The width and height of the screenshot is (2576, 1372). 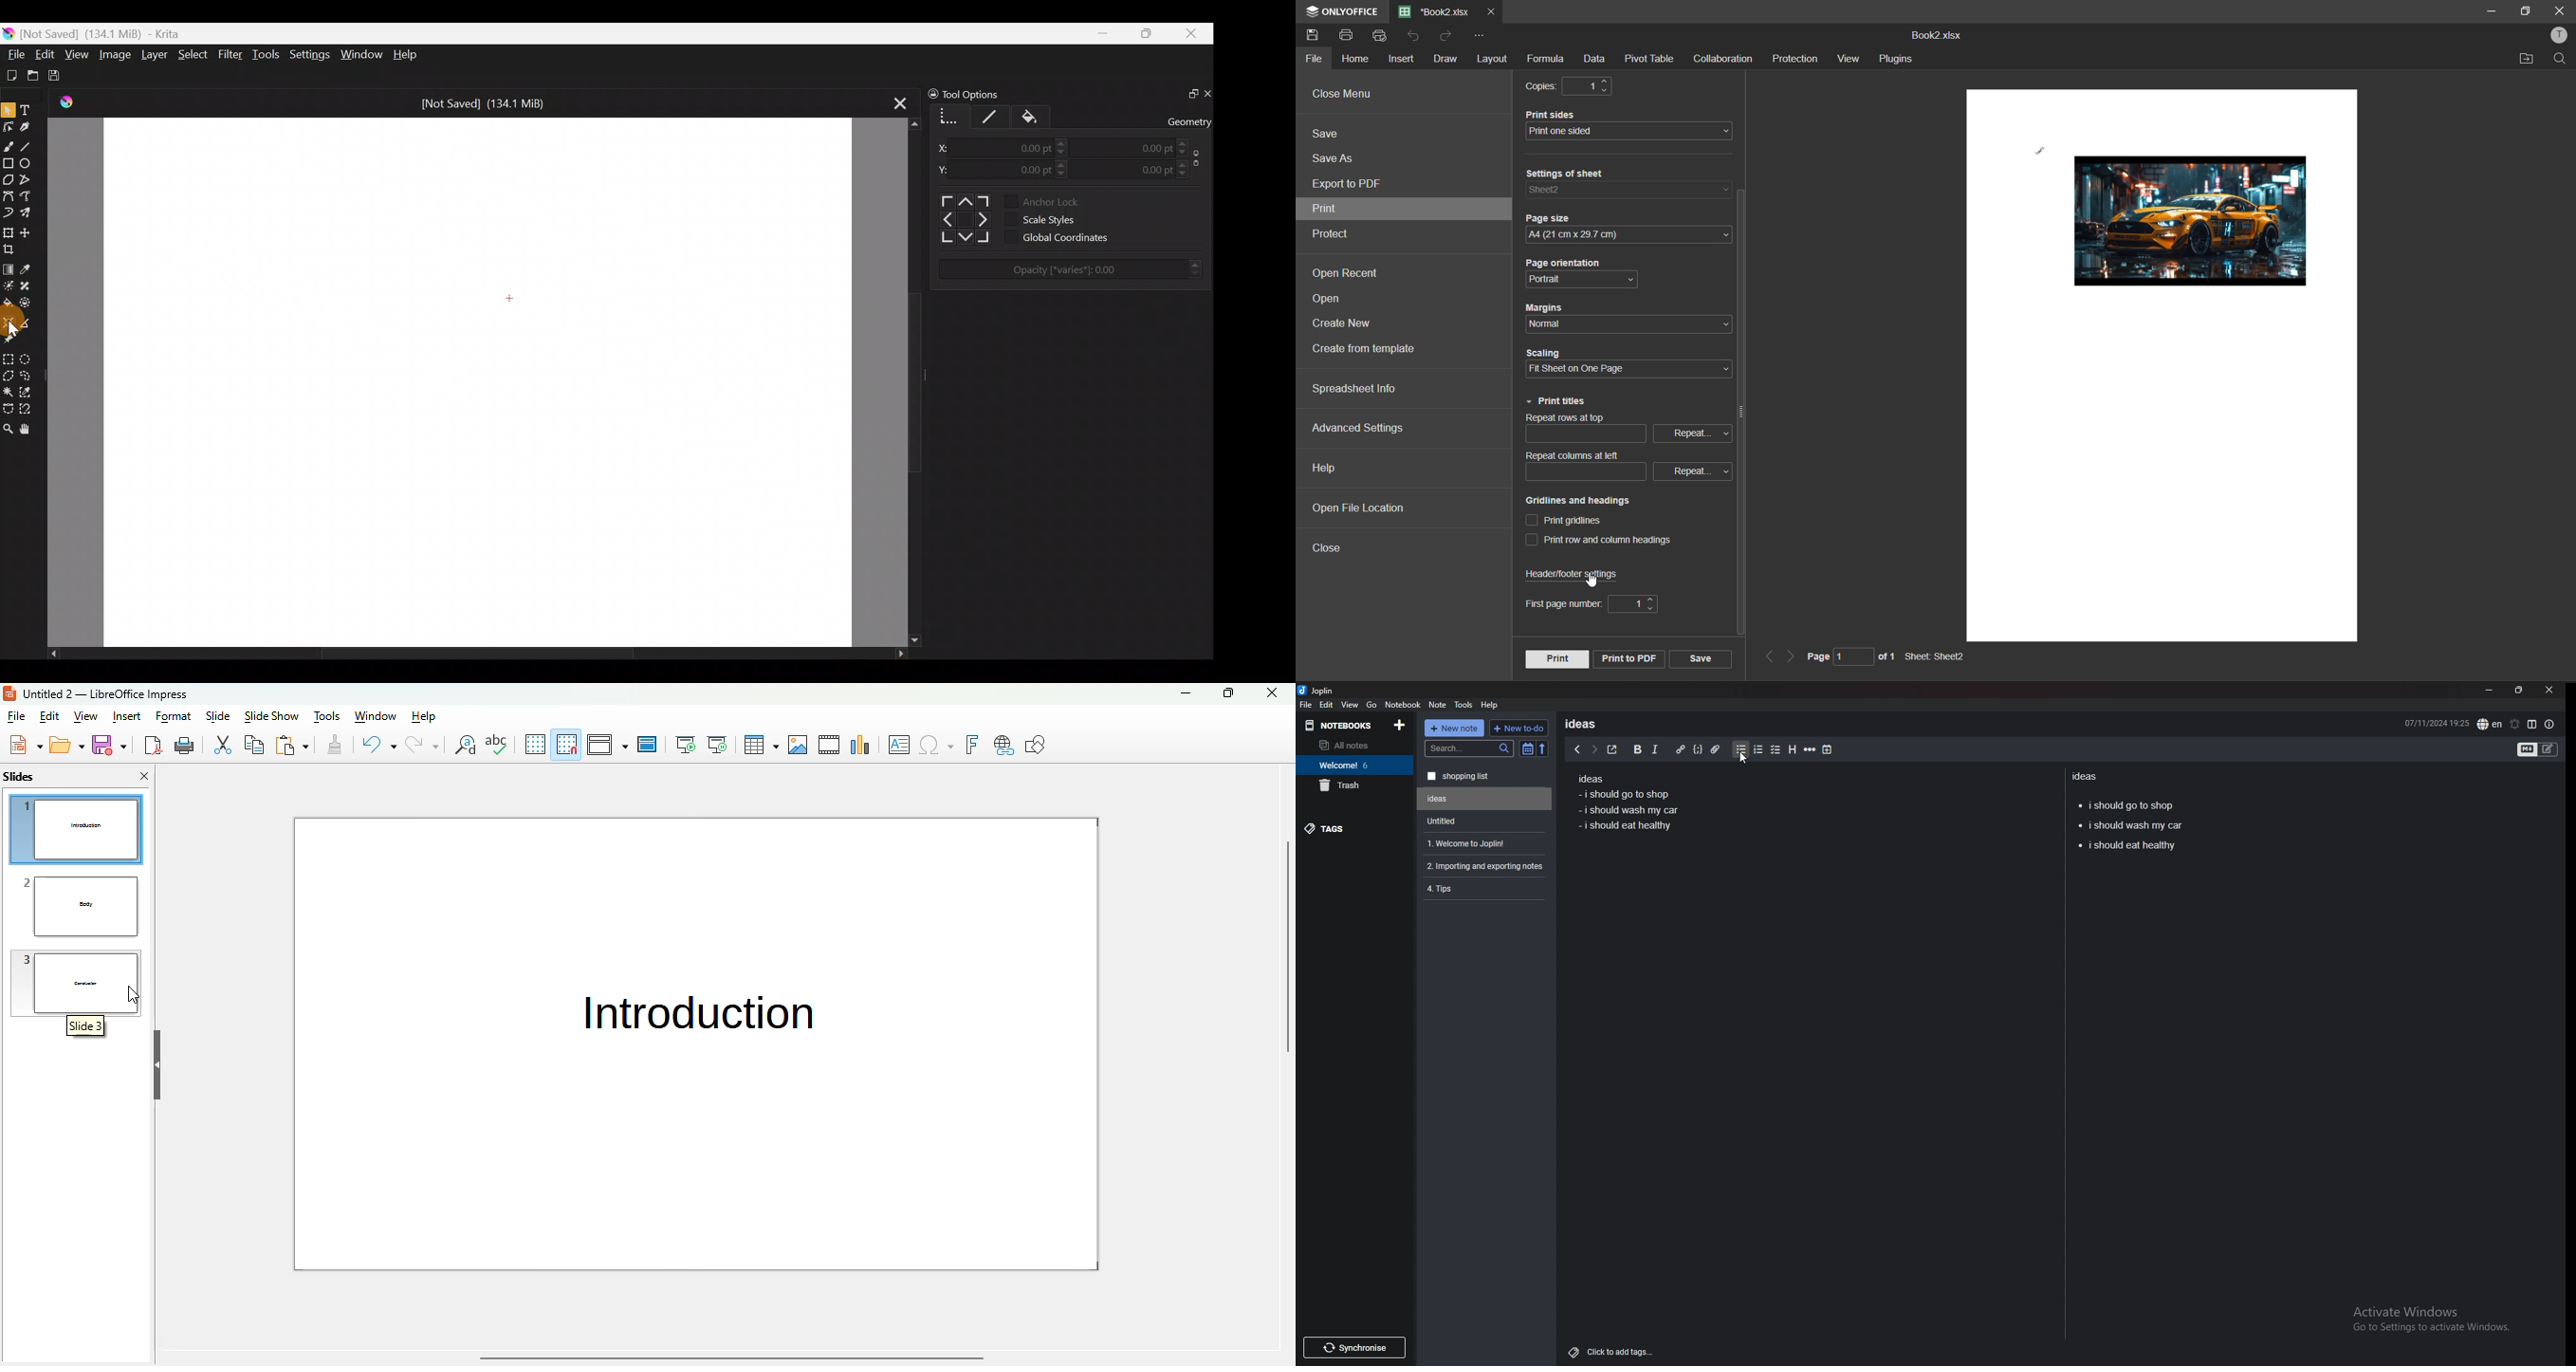 I want to click on save, so click(x=1699, y=658).